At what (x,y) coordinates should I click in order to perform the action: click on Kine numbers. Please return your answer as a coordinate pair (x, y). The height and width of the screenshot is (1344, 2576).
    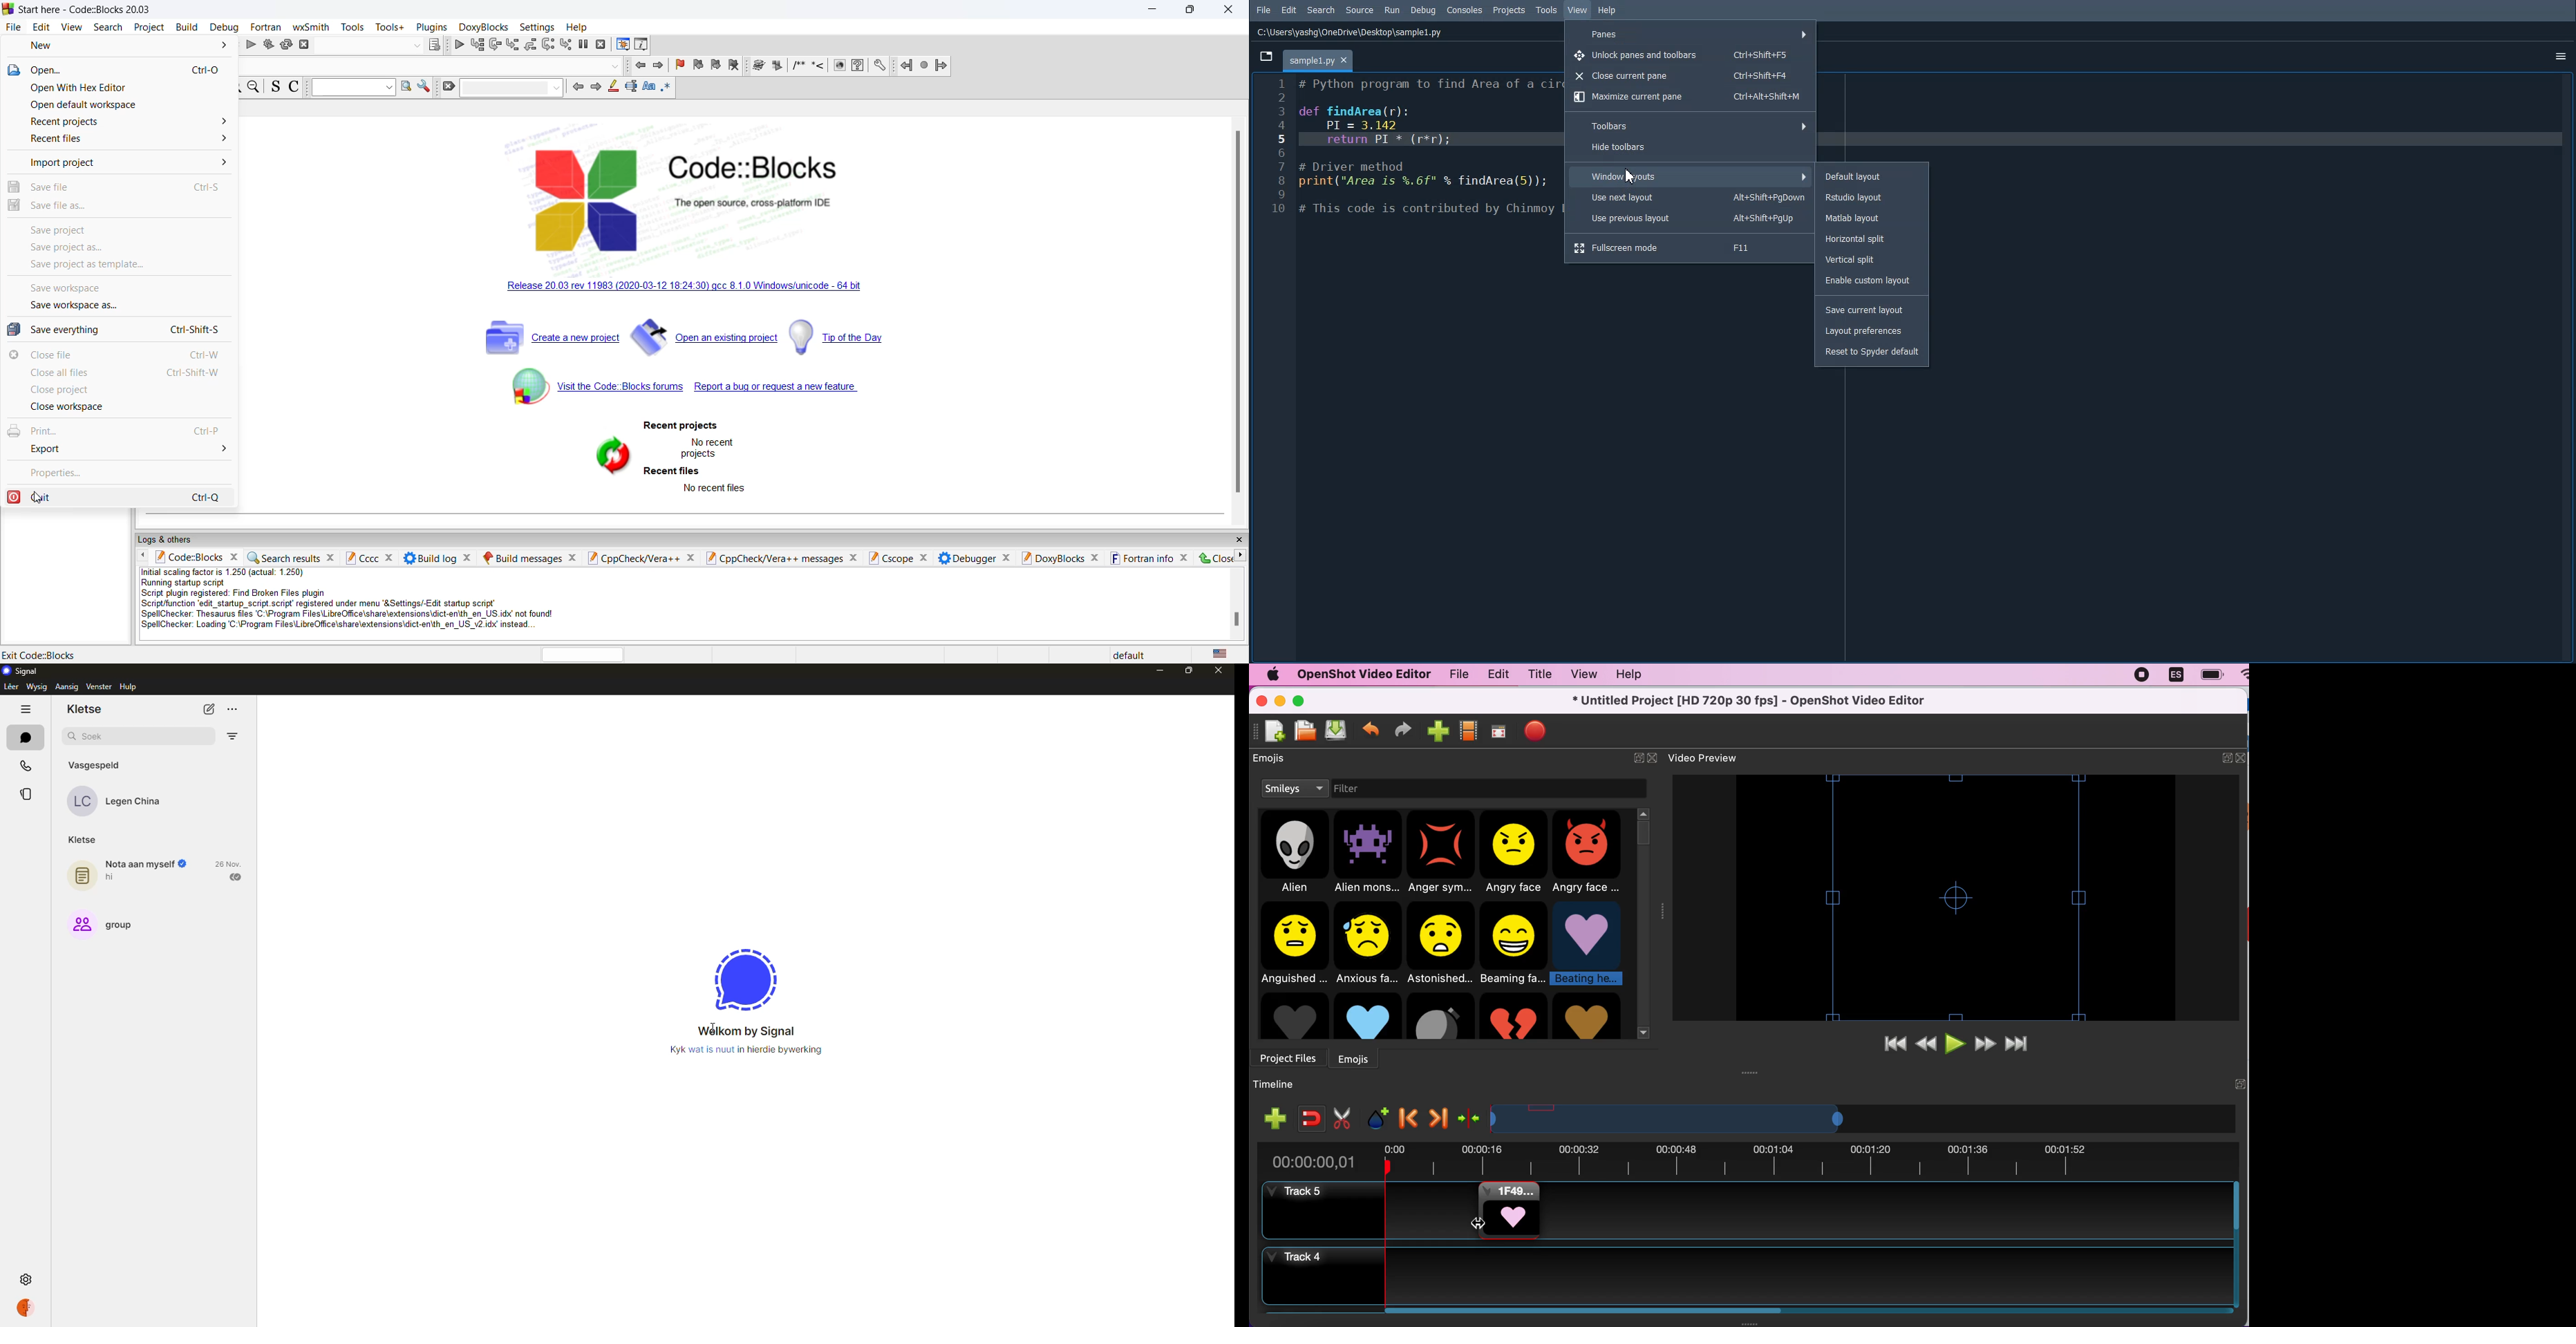
    Looking at the image, I should click on (1279, 151).